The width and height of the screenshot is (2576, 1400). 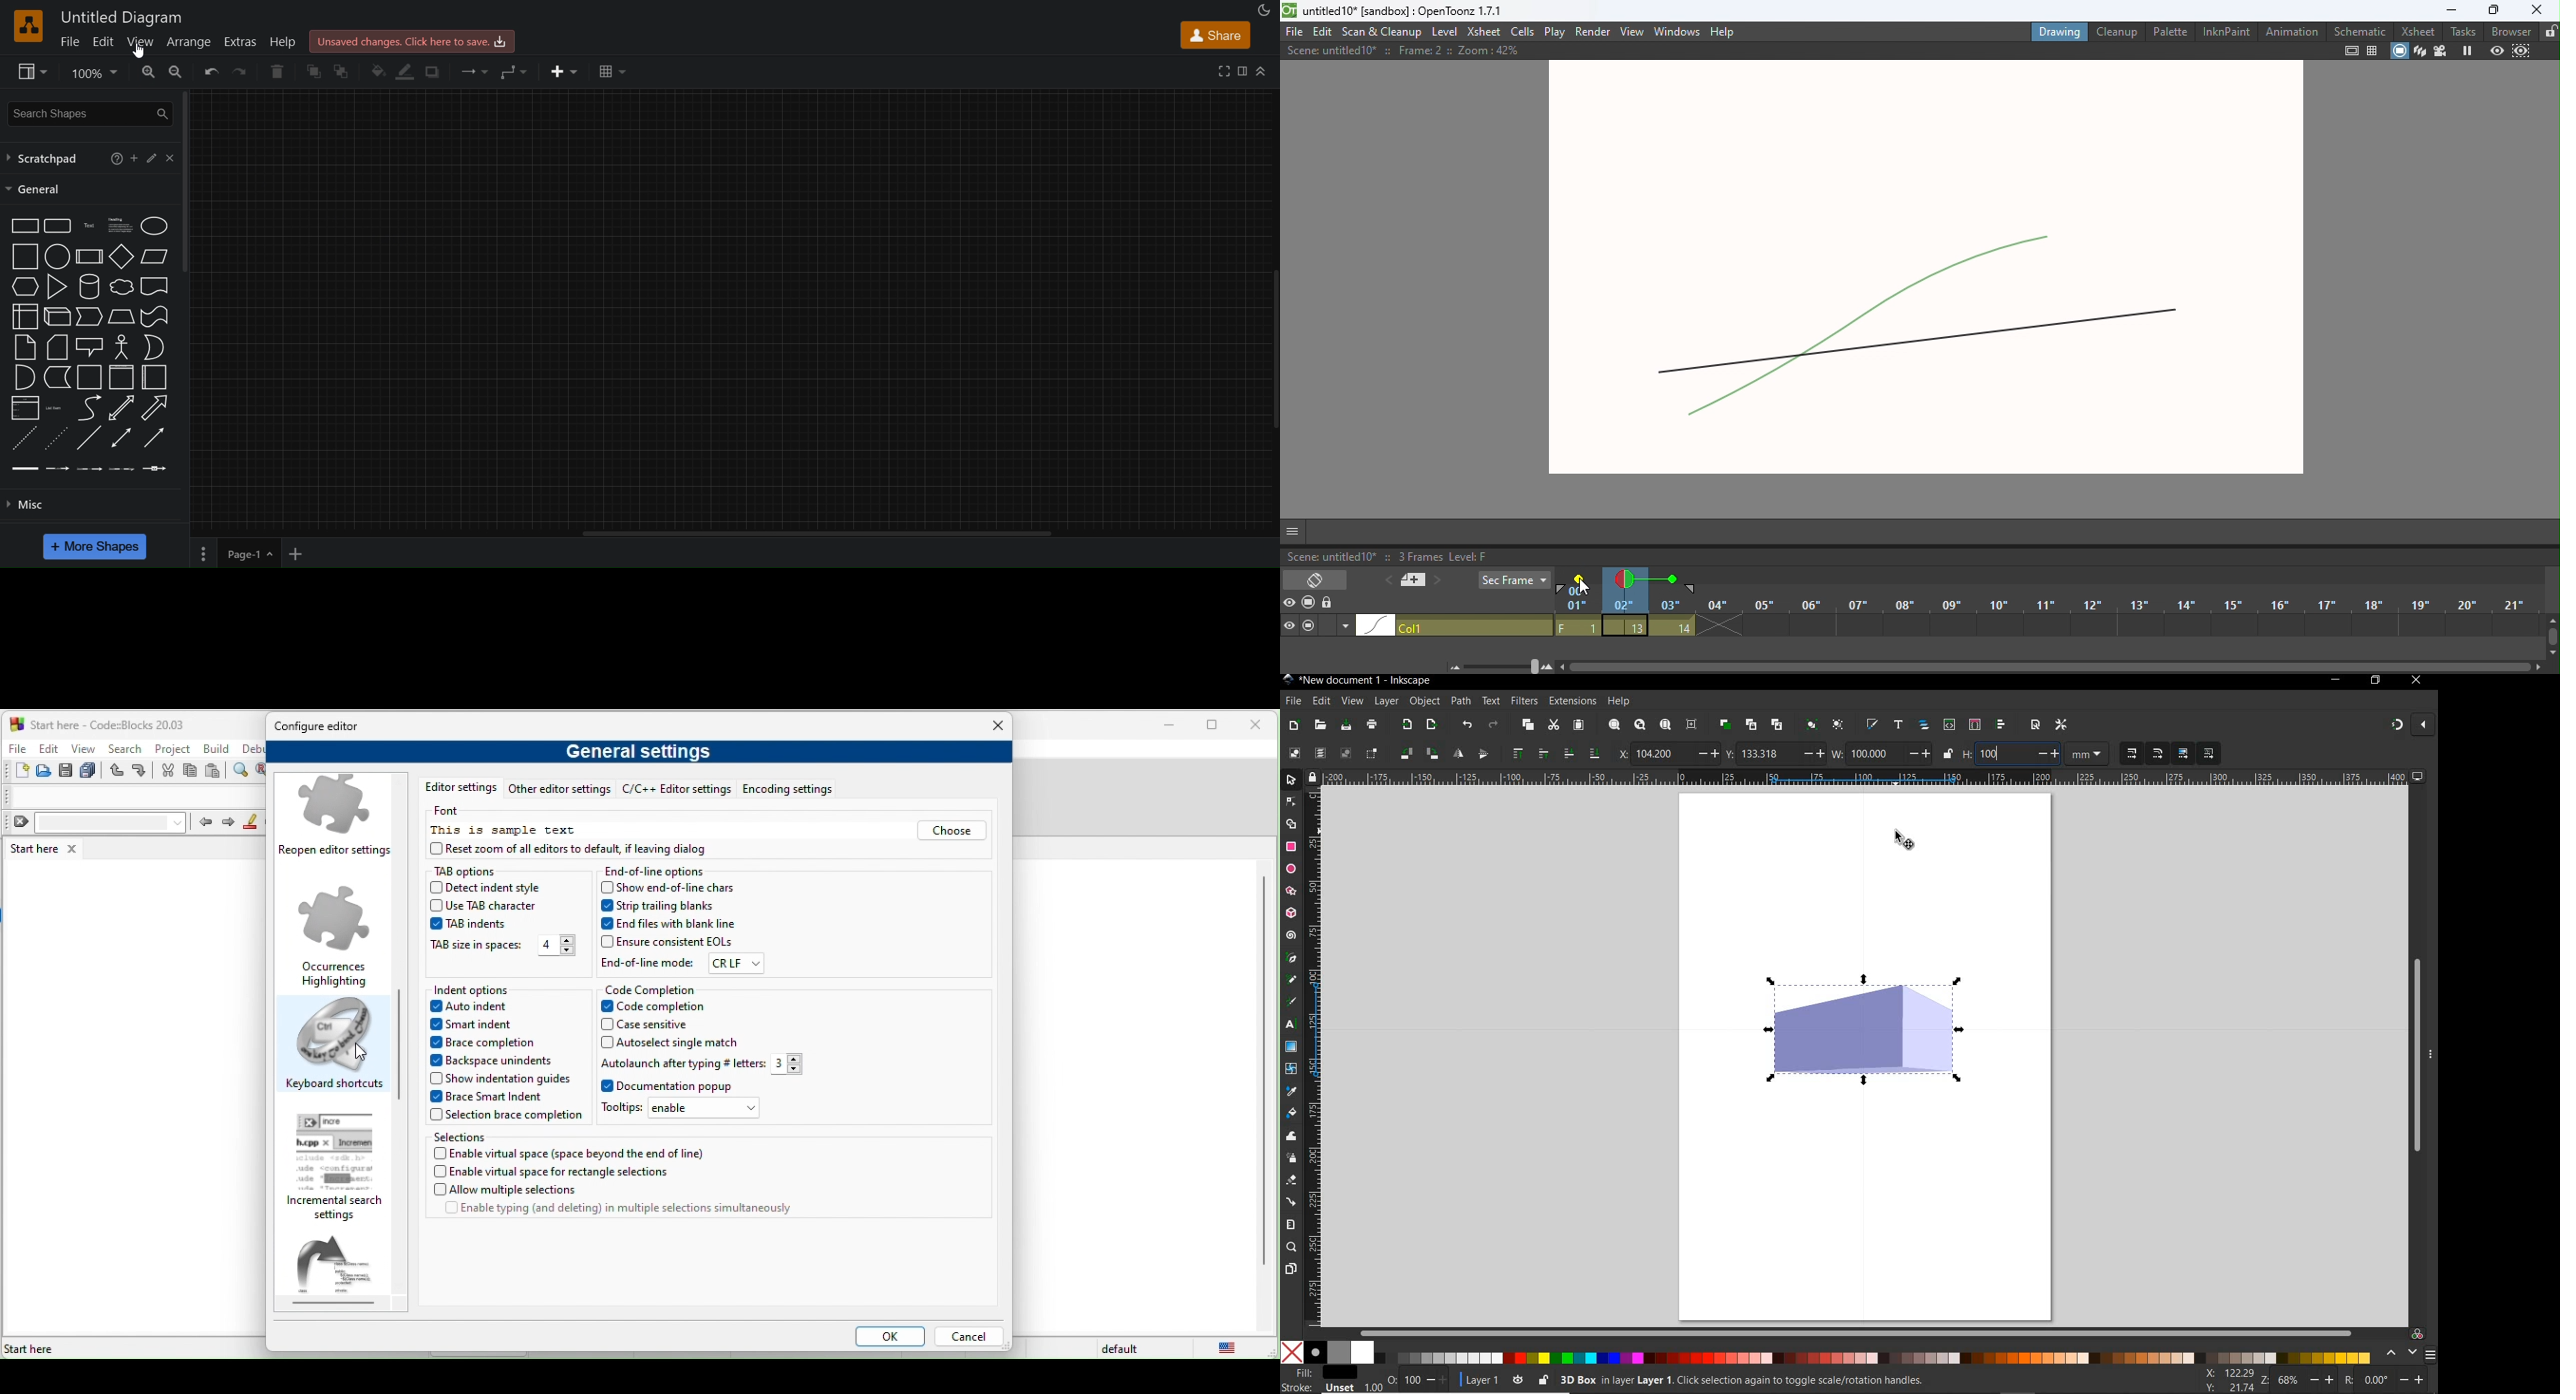 What do you see at coordinates (1865, 777) in the screenshot?
I see `ruler` at bounding box center [1865, 777].